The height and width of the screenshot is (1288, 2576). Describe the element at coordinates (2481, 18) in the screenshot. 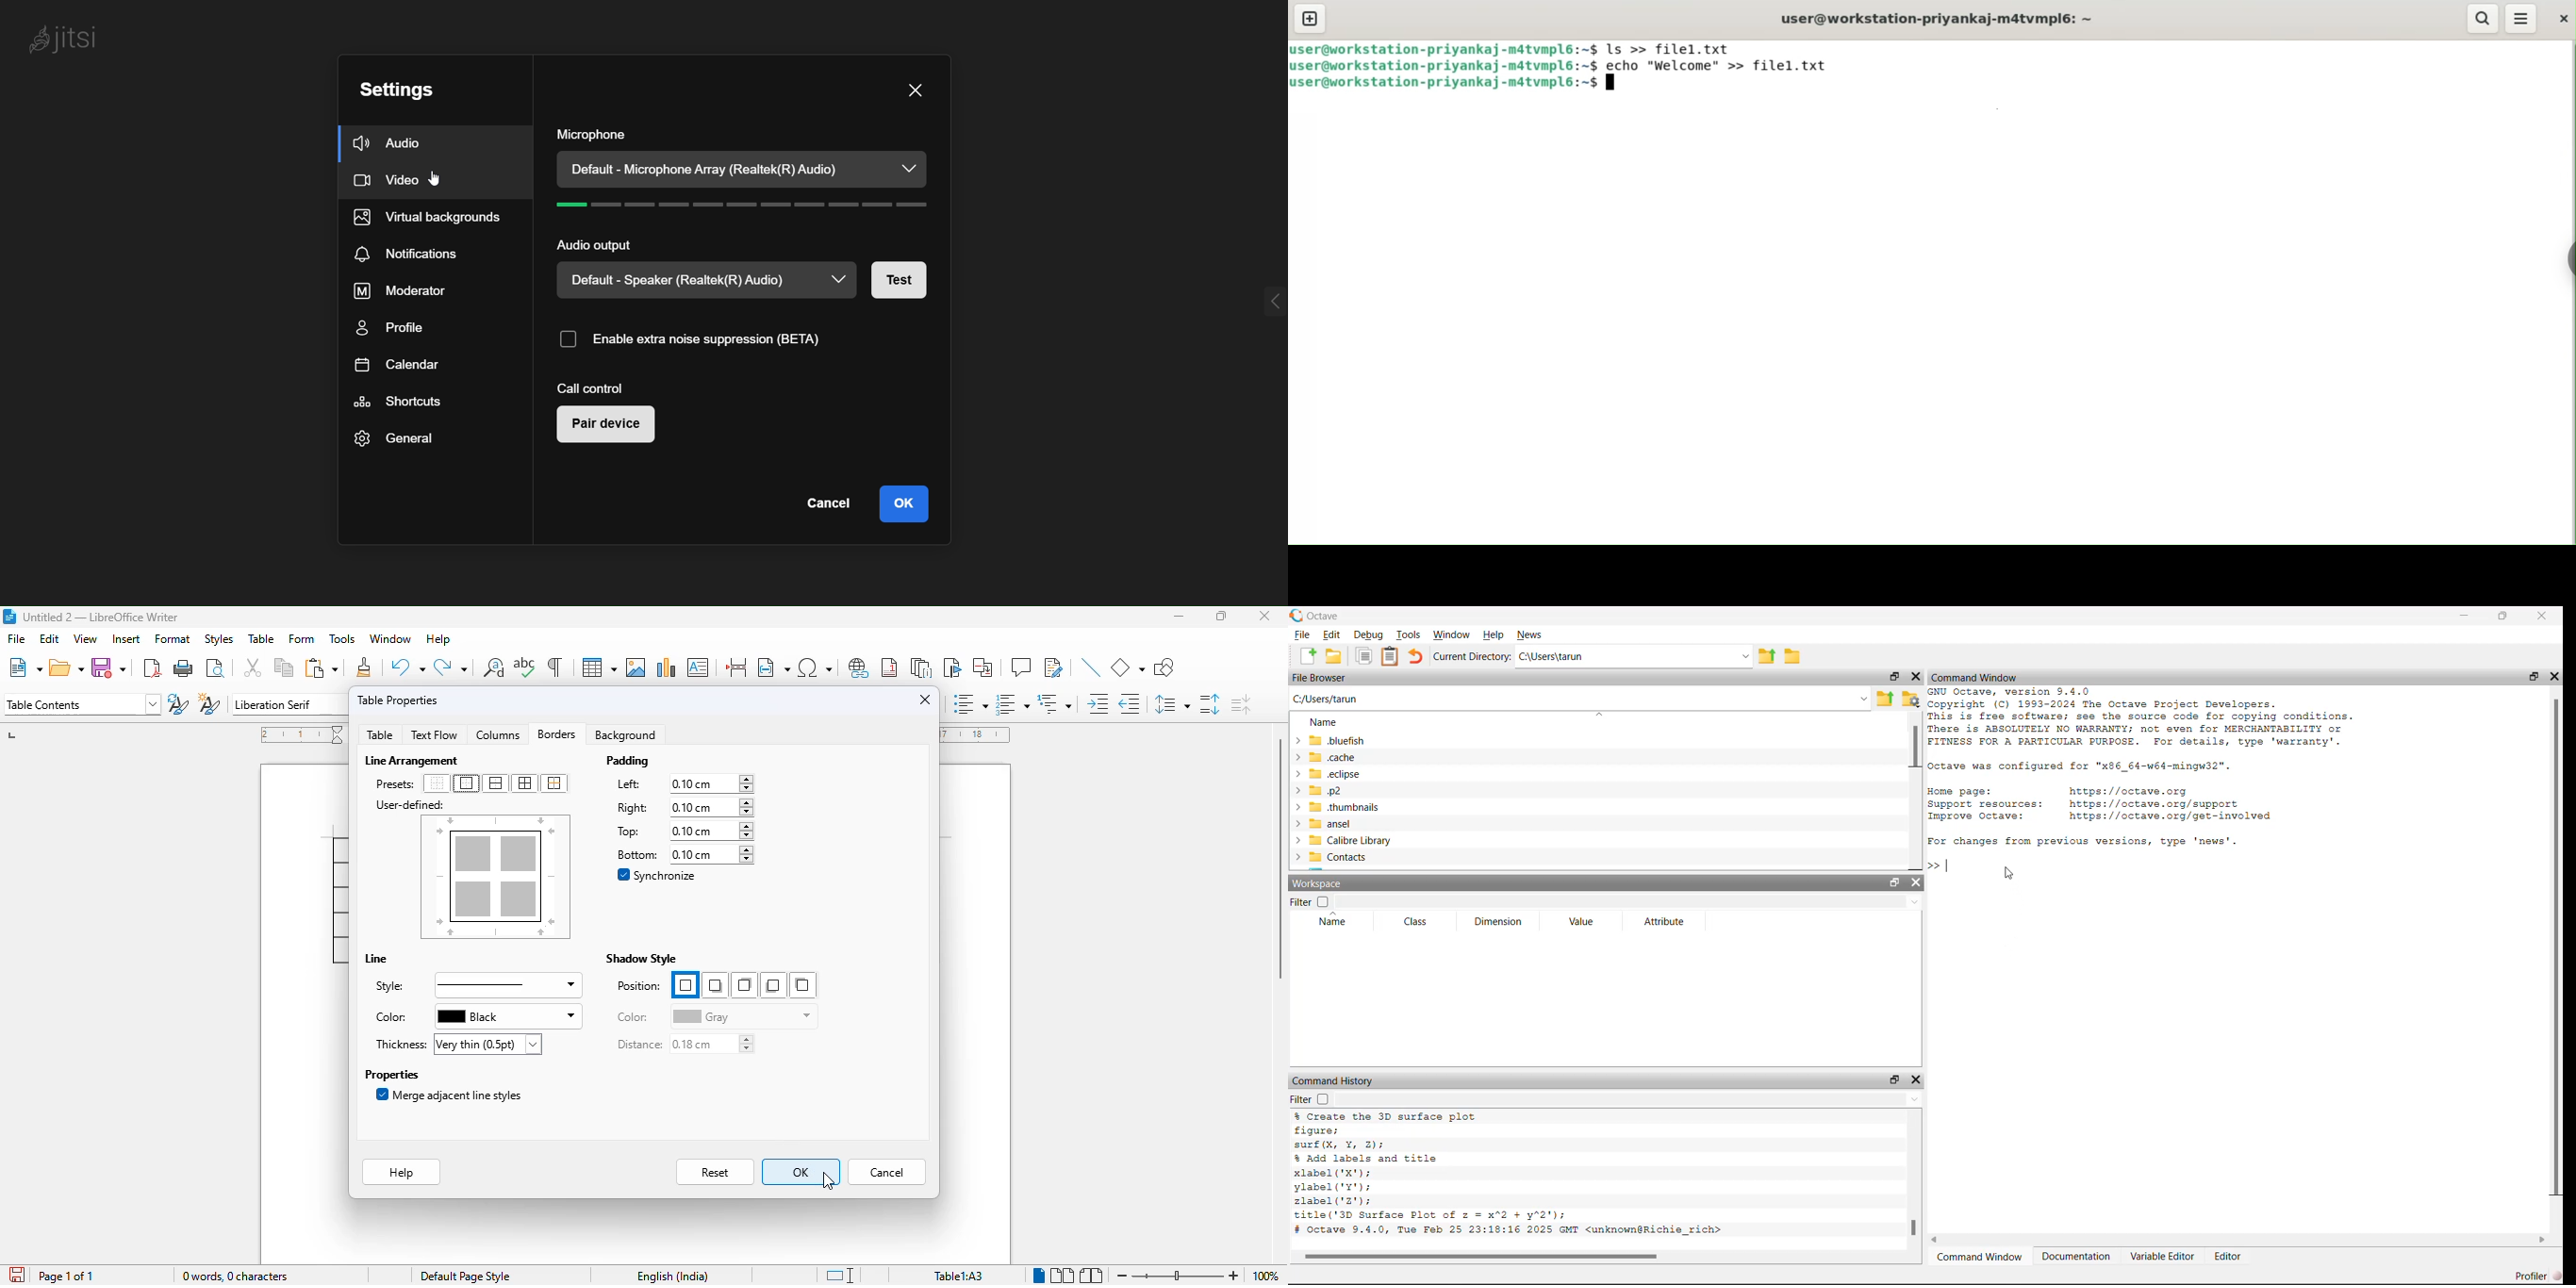

I see `search` at that location.